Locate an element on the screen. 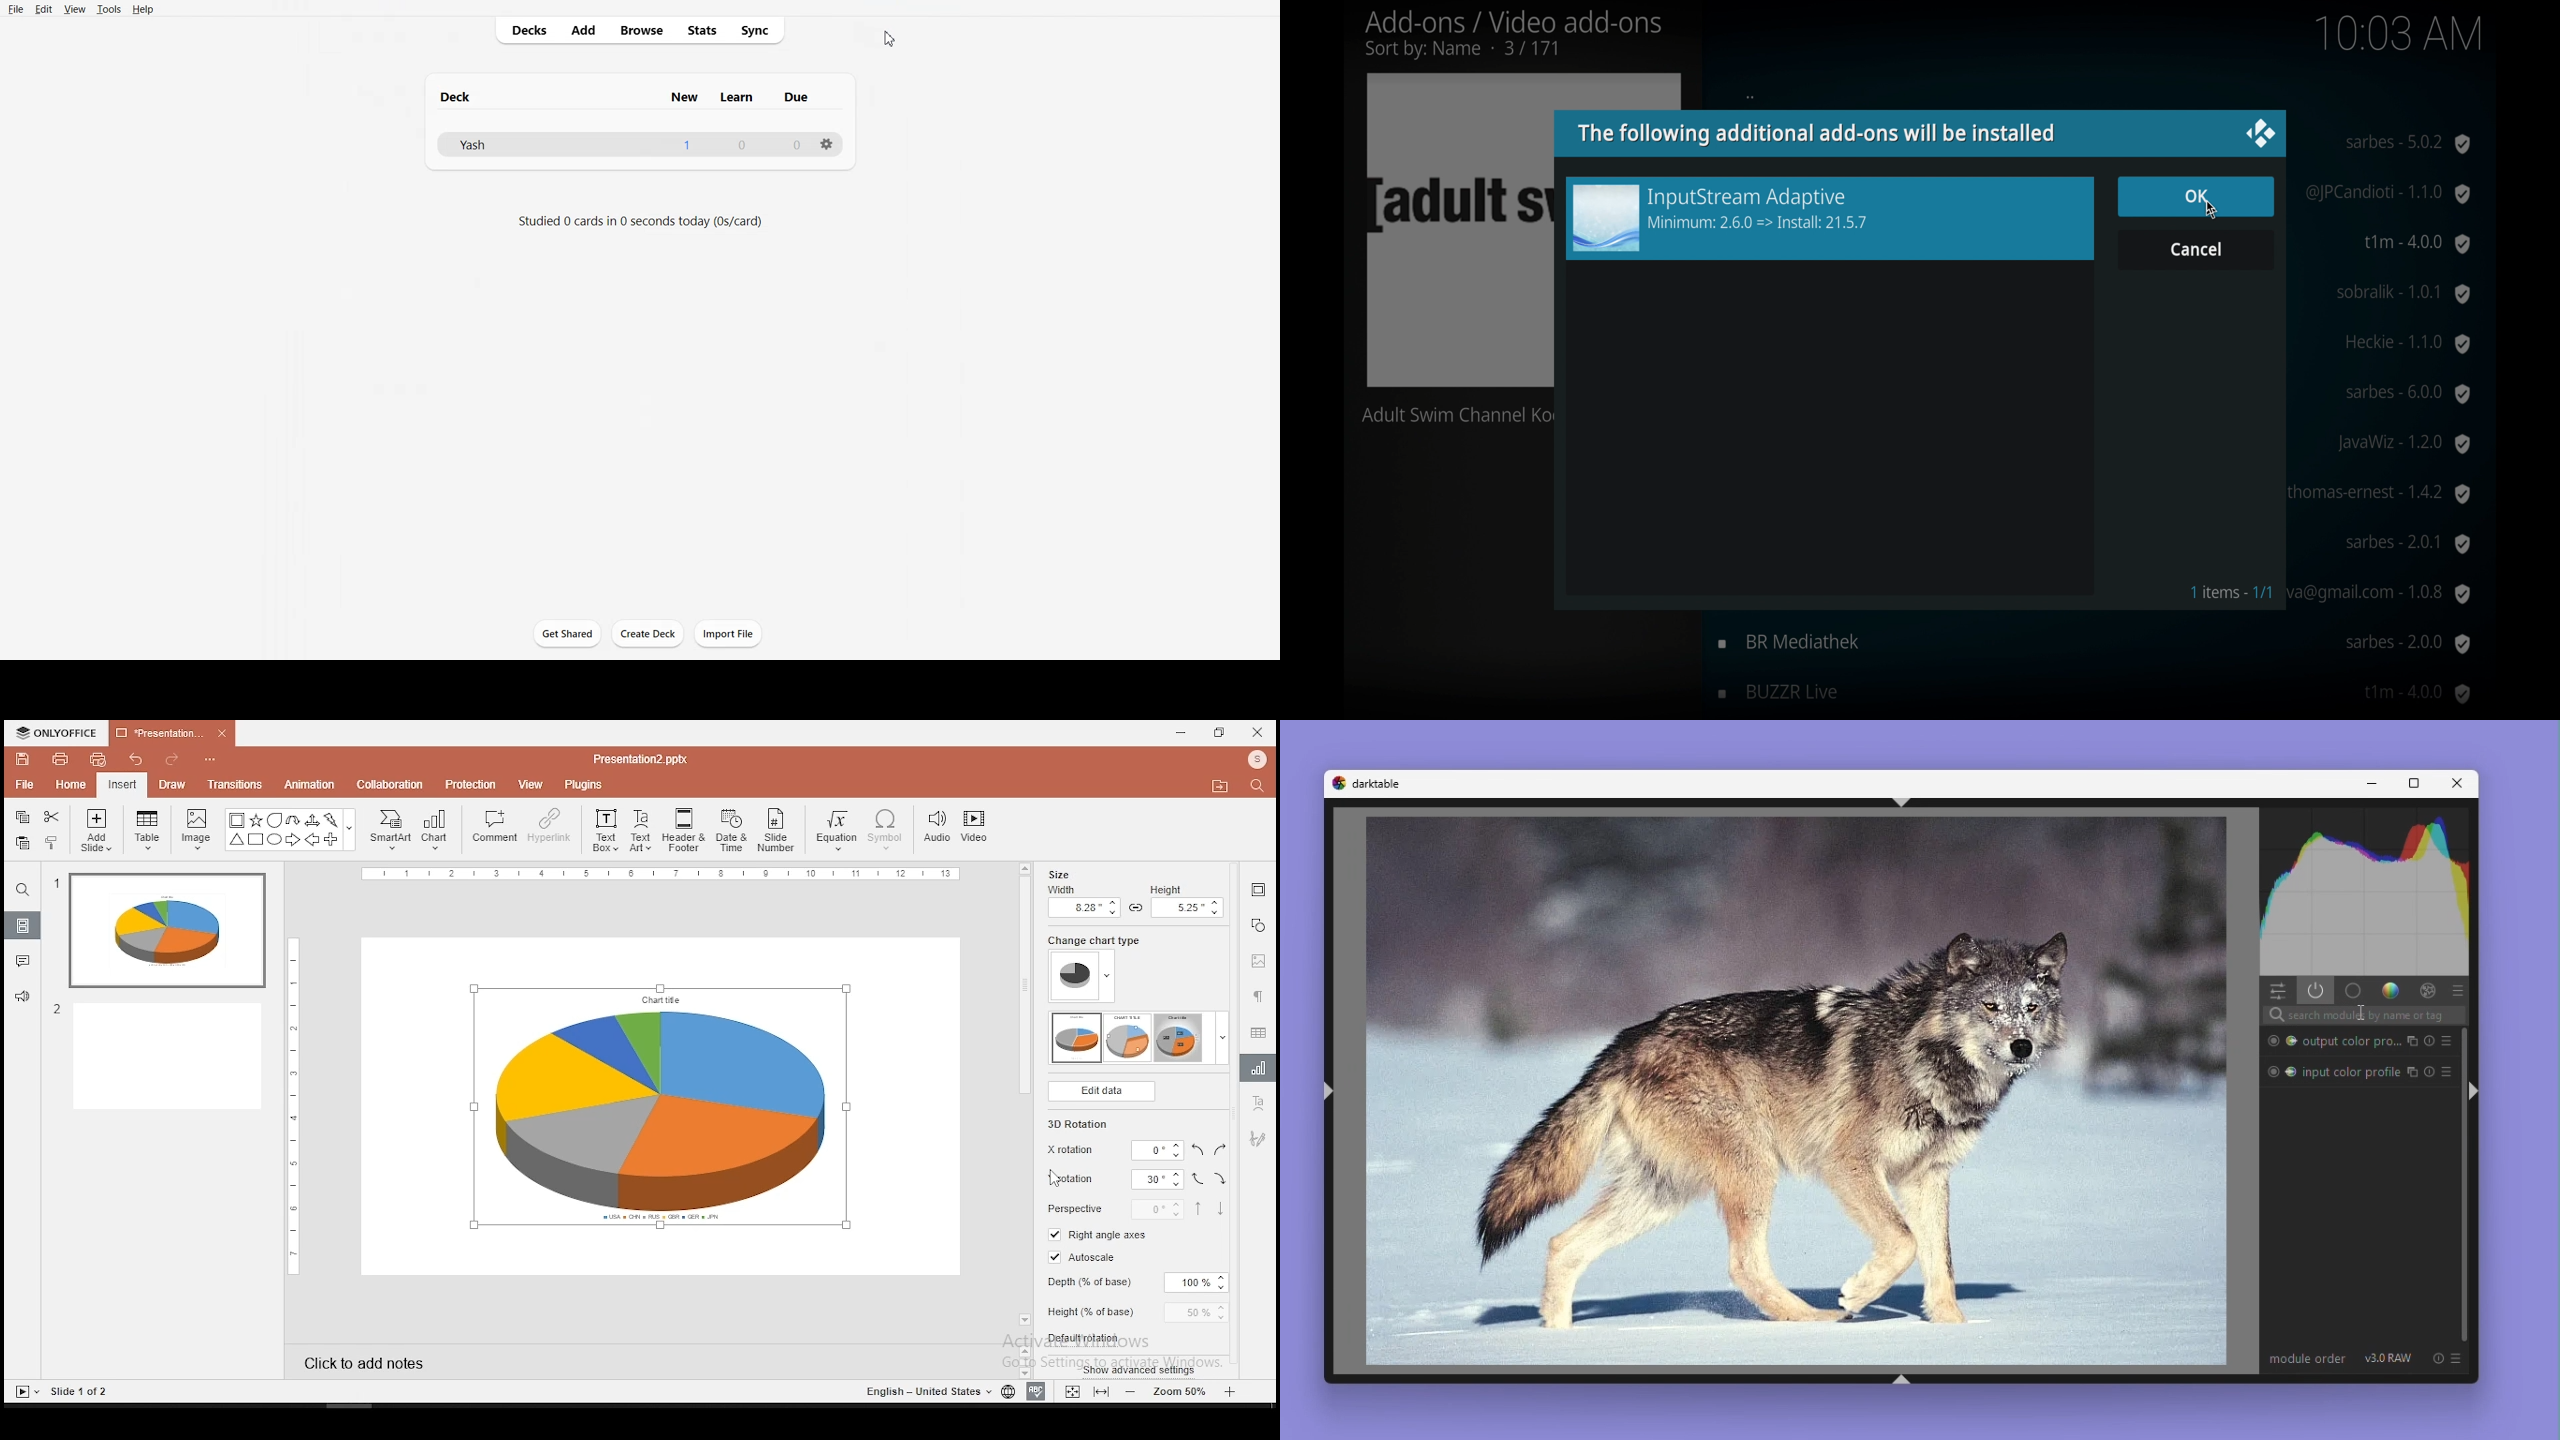 Image resolution: width=2576 pixels, height=1456 pixels. t1m-40.0 is located at coordinates (2400, 250).